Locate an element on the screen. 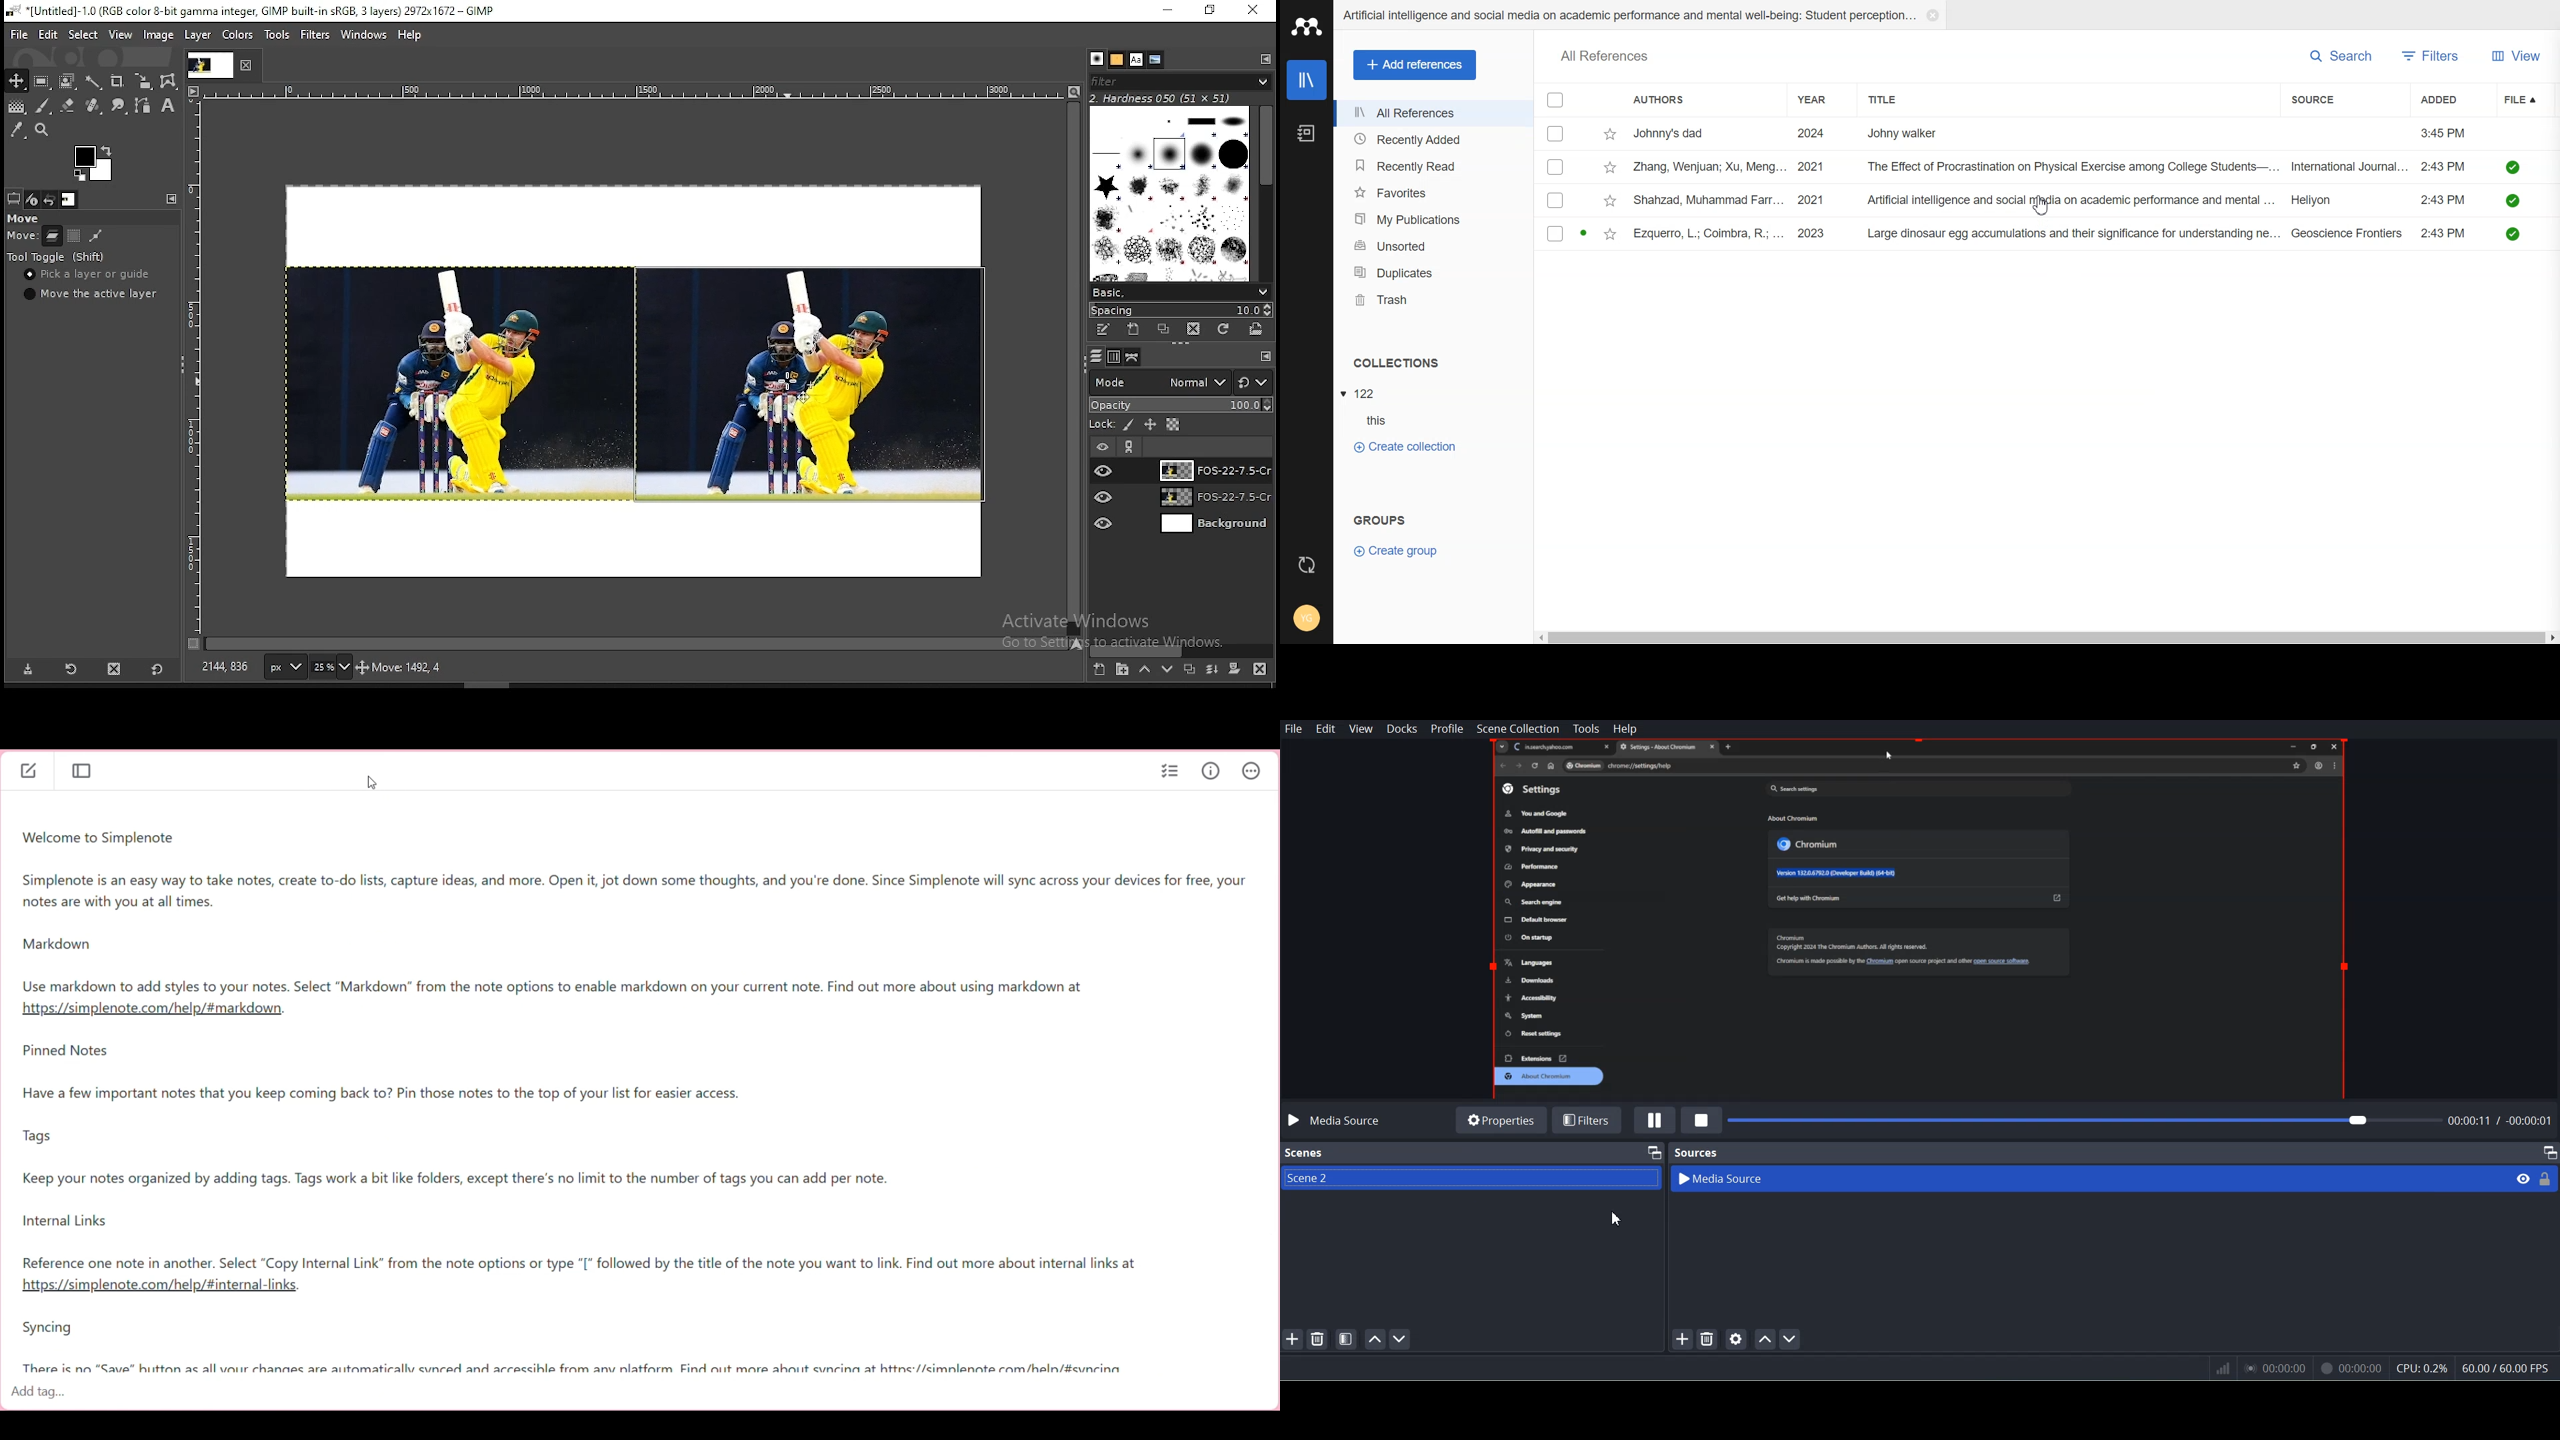  spacing is located at coordinates (1180, 309).